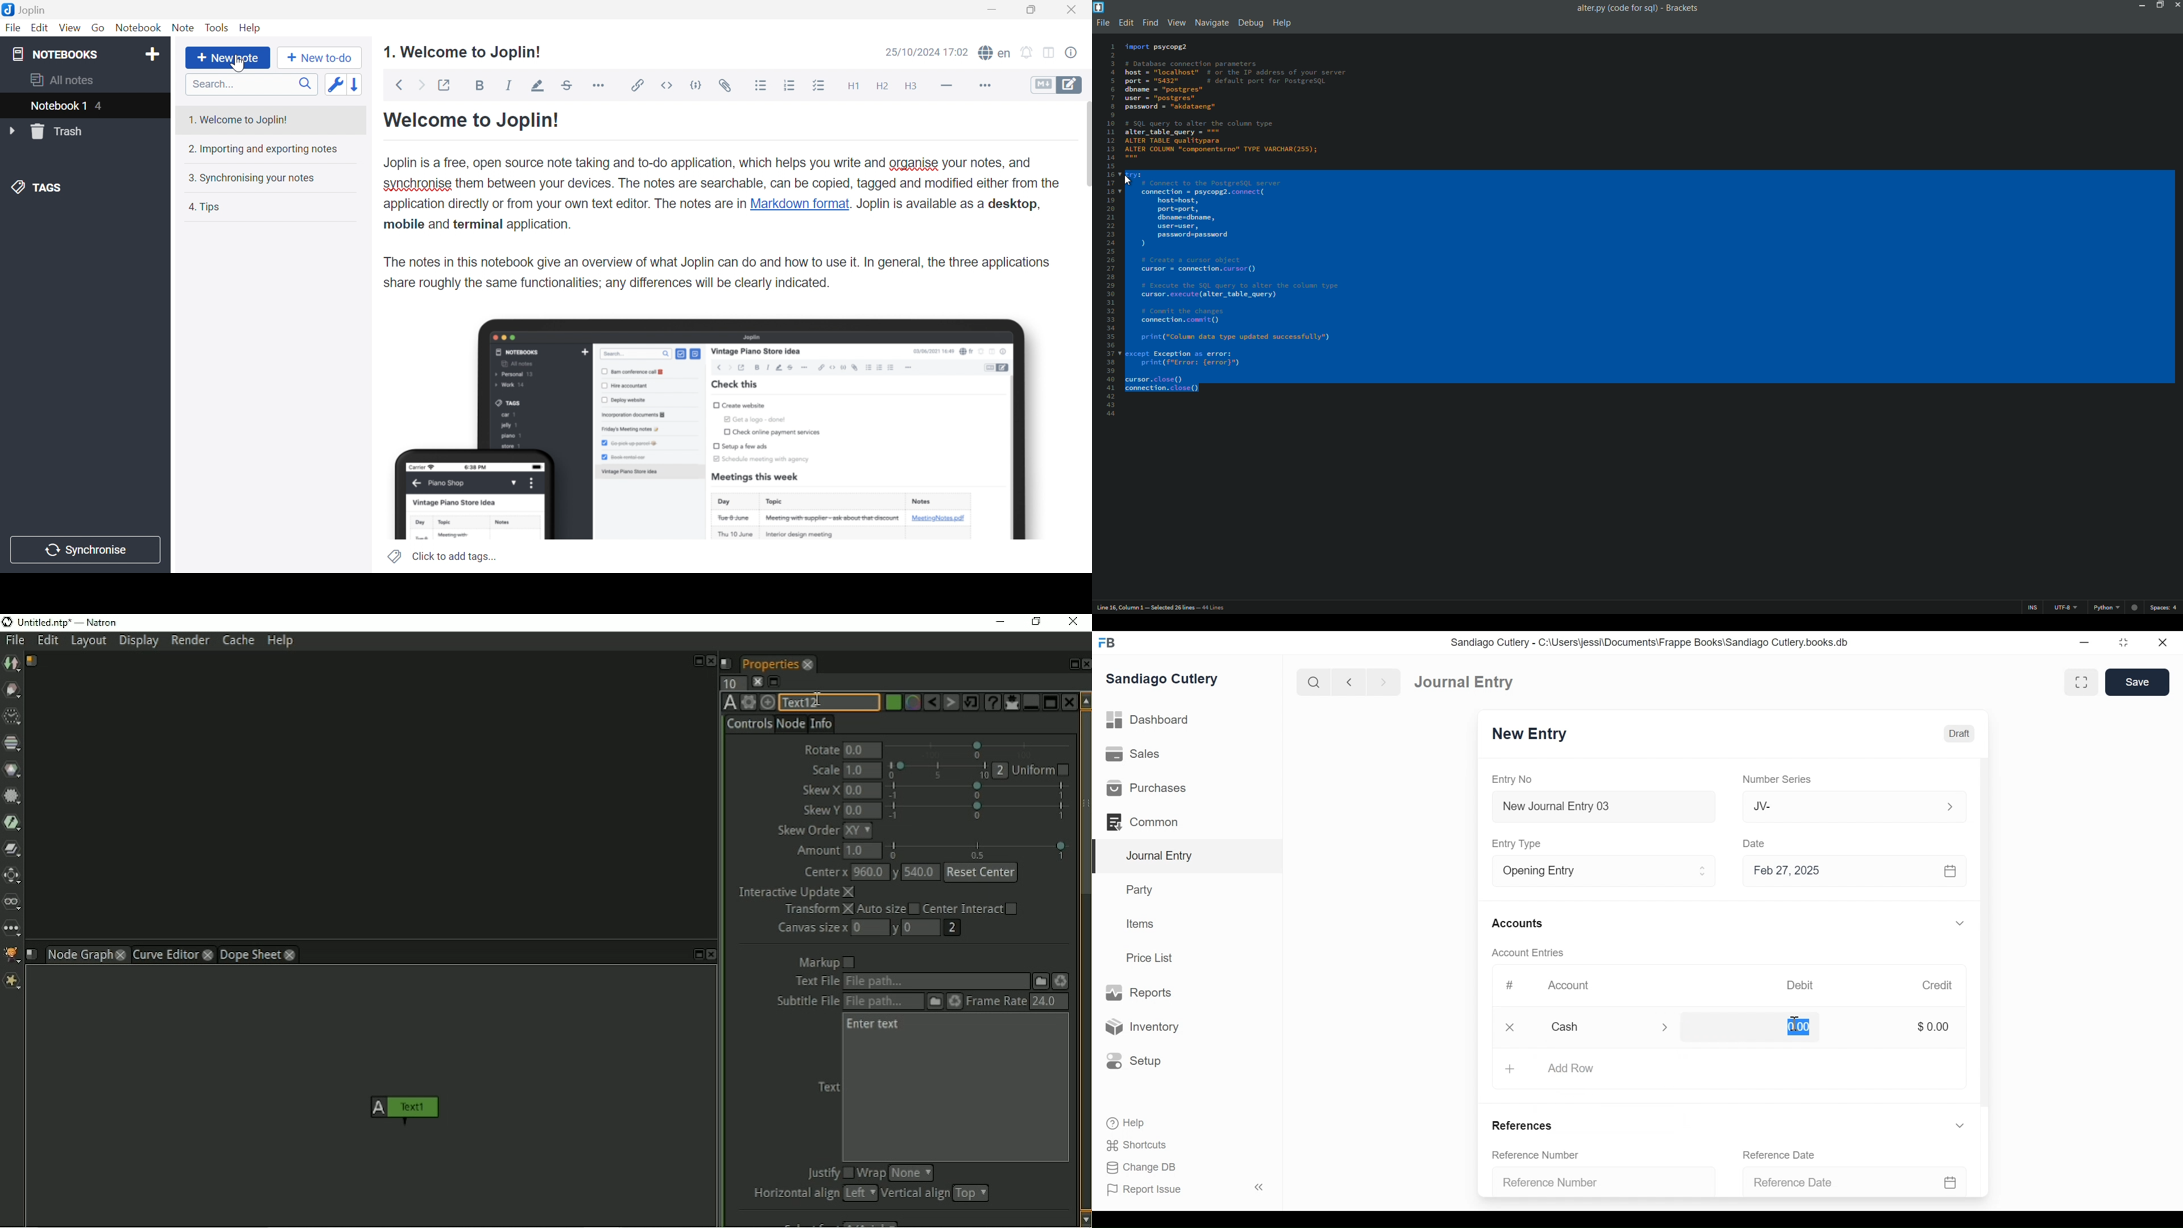 This screenshot has height=1232, width=2184. What do you see at coordinates (2065, 608) in the screenshot?
I see `file encoding` at bounding box center [2065, 608].